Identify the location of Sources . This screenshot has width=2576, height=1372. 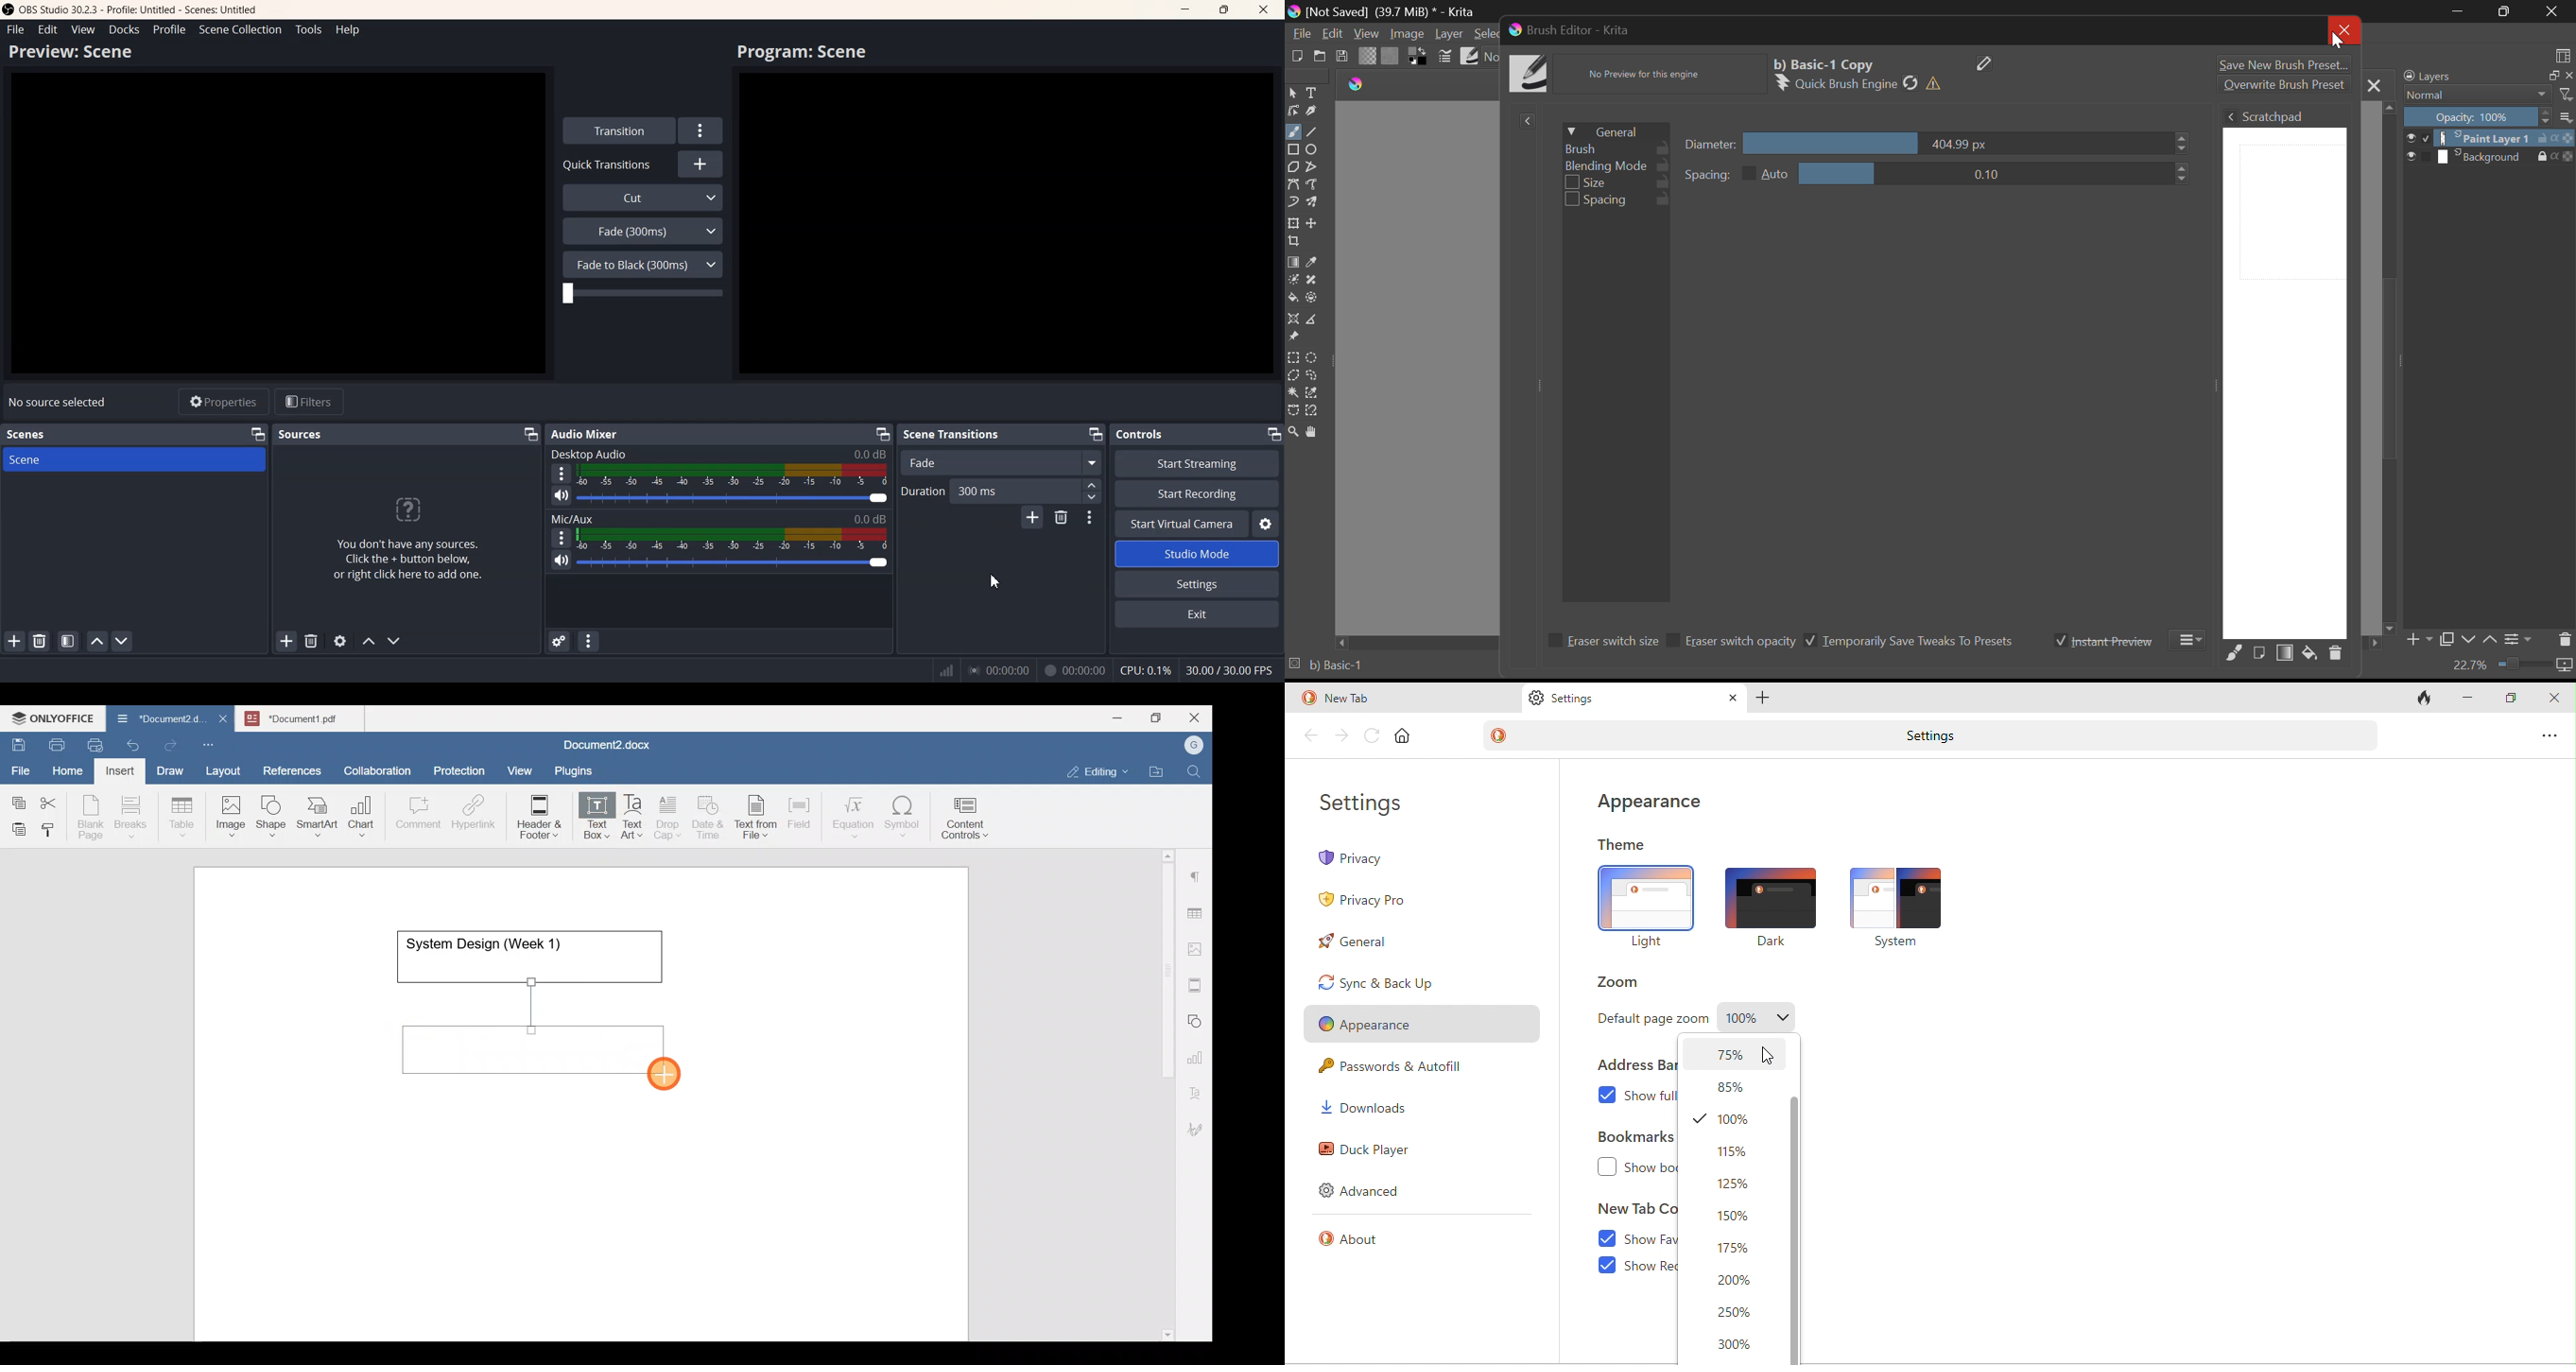
(300, 434).